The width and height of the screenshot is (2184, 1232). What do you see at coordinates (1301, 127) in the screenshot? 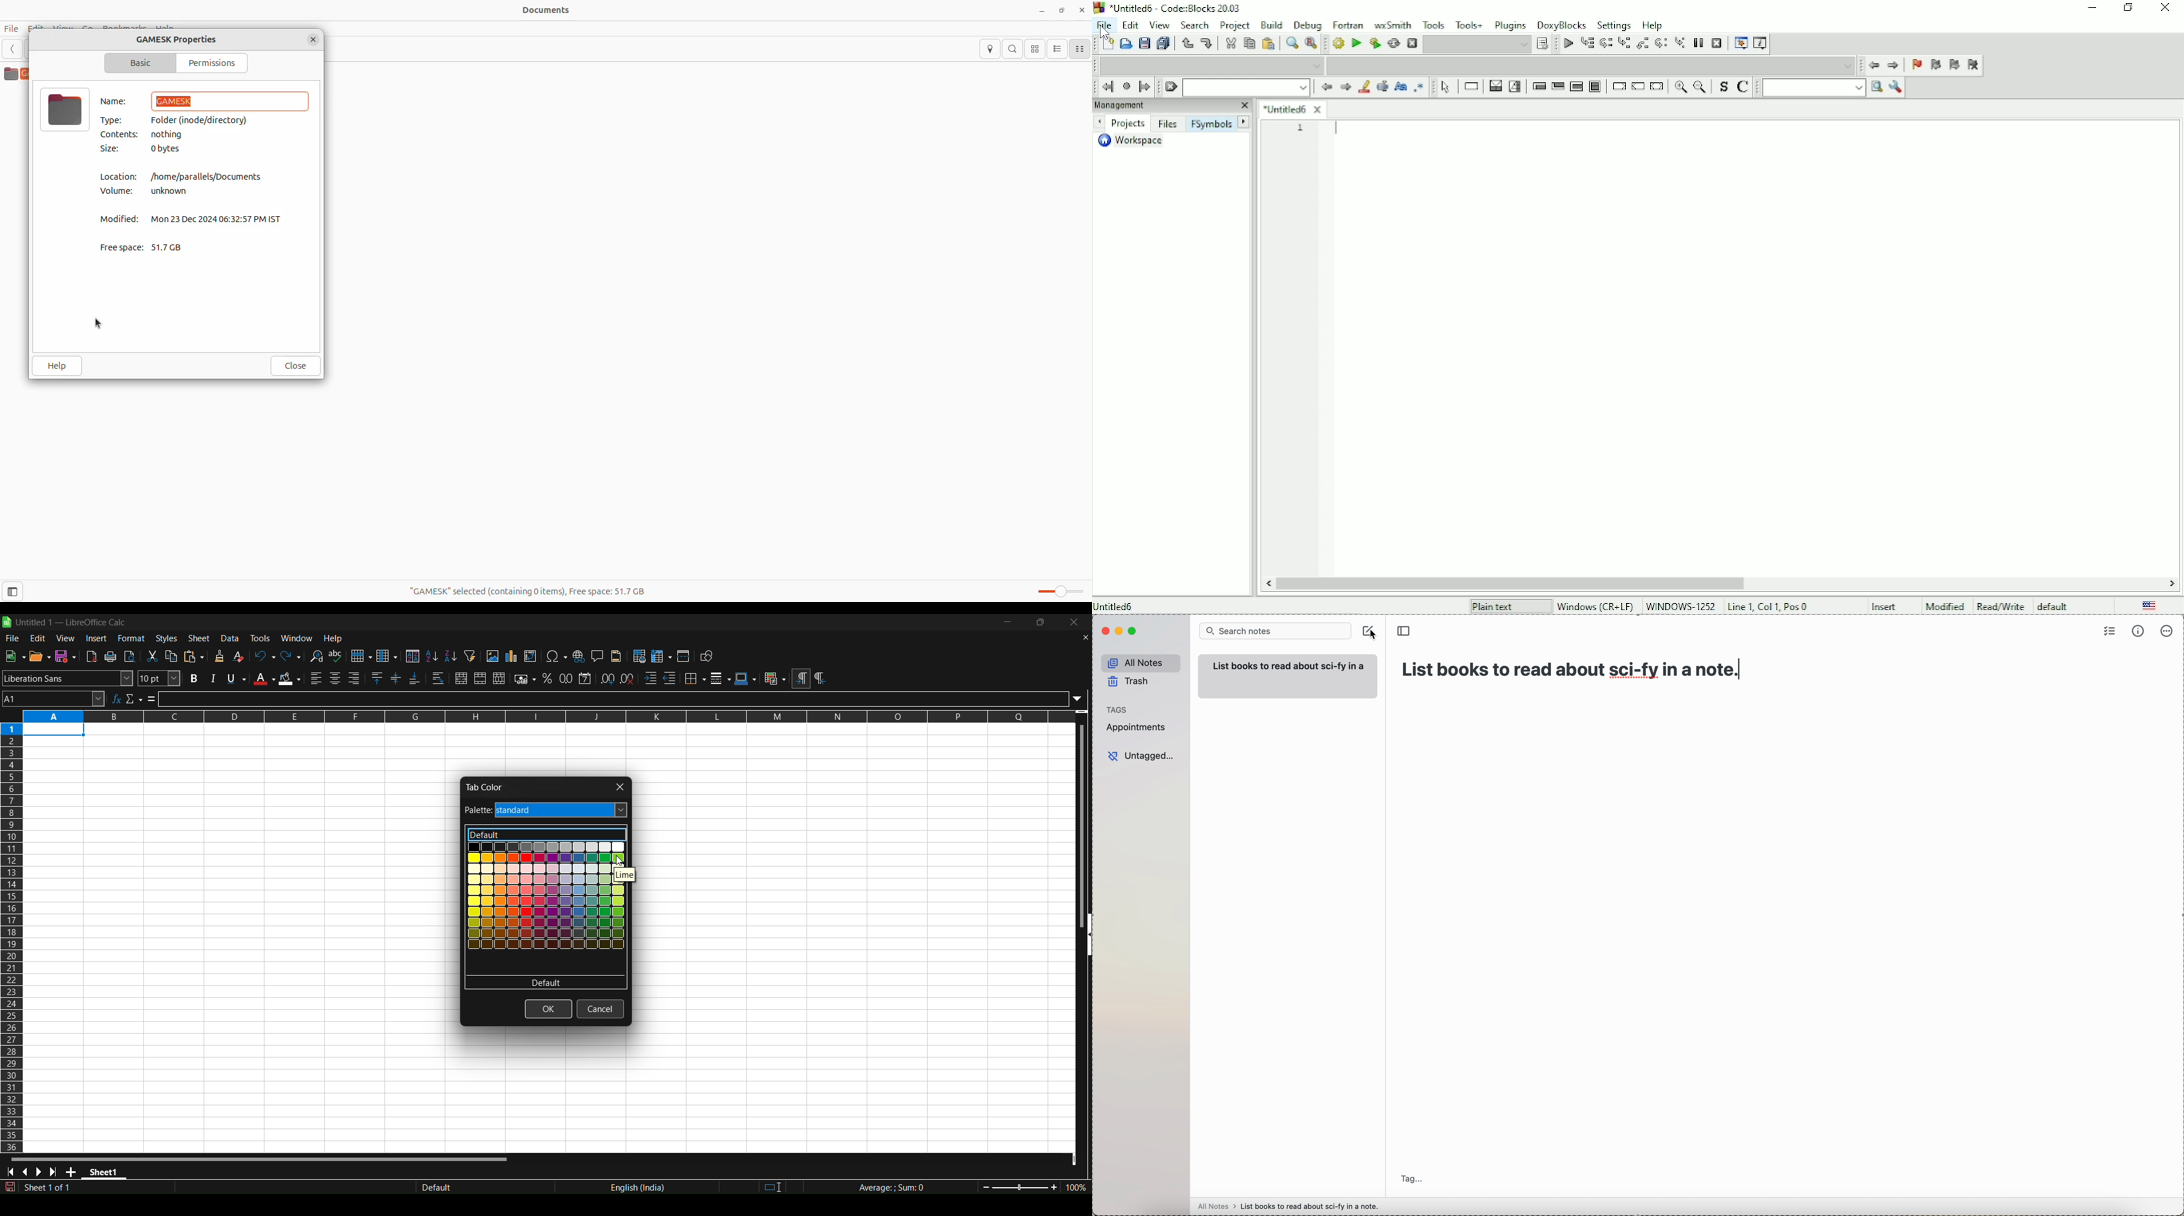
I see `1` at bounding box center [1301, 127].